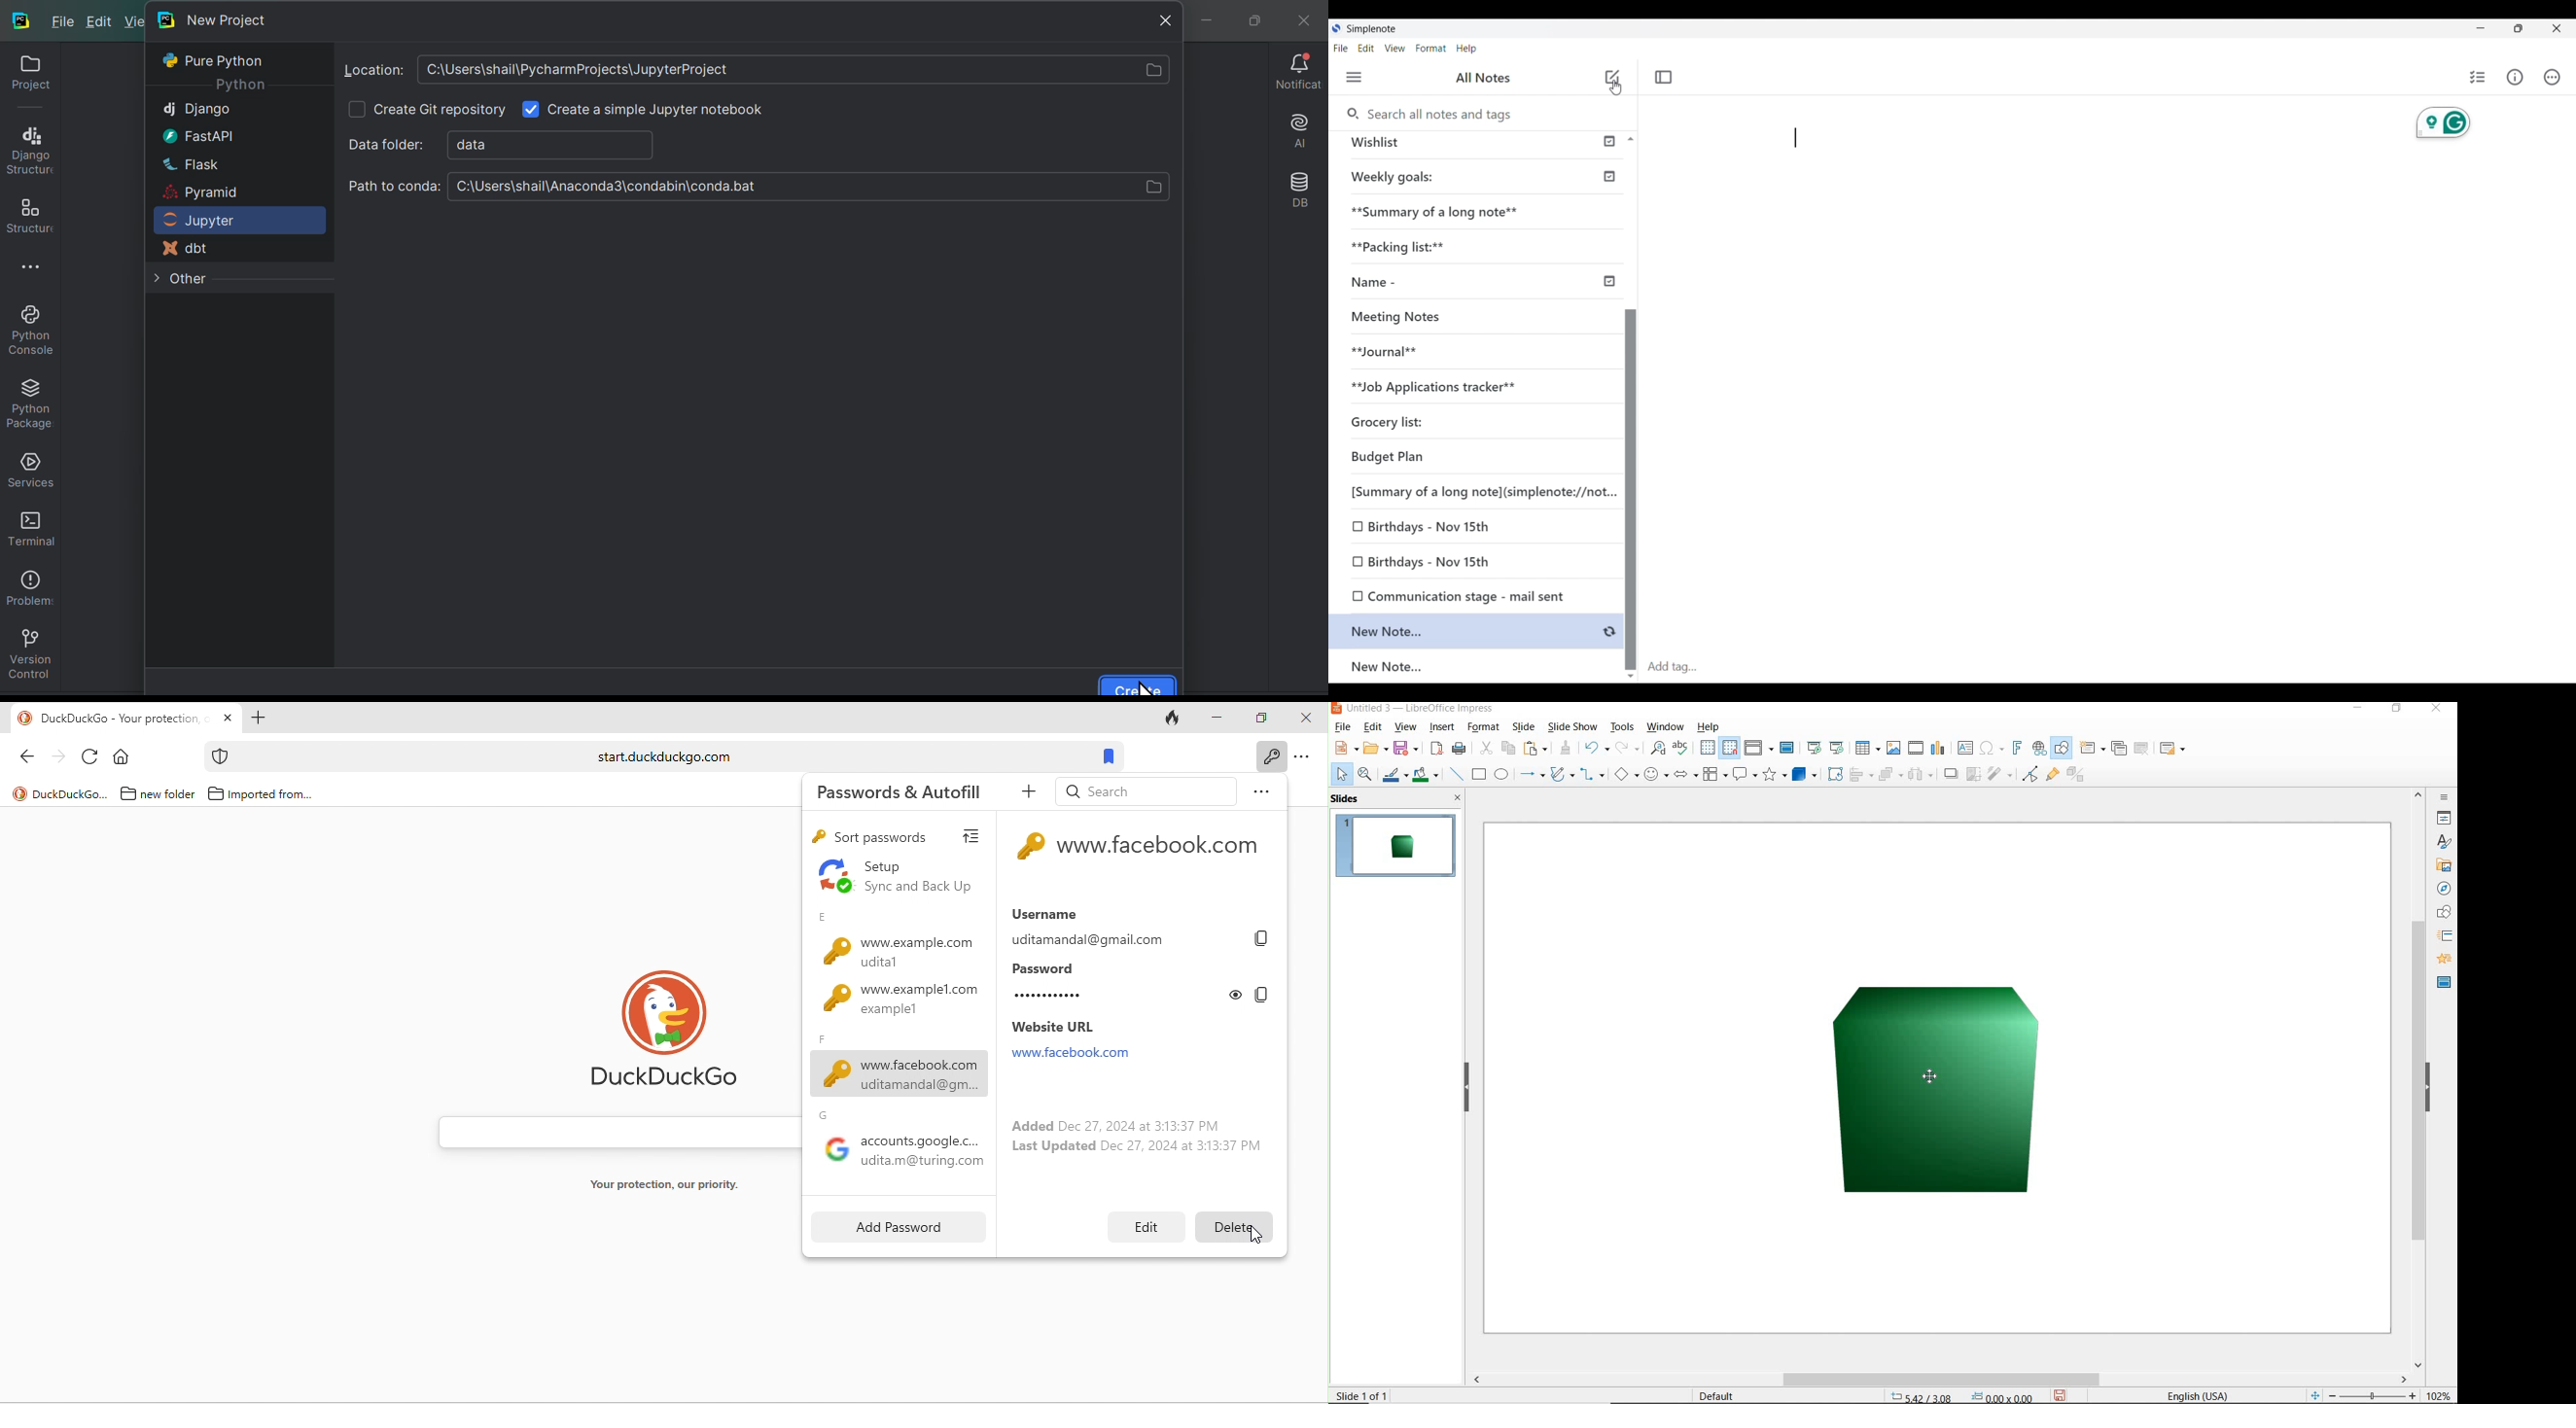  Describe the element at coordinates (1967, 748) in the screenshot. I see `insert text box` at that location.